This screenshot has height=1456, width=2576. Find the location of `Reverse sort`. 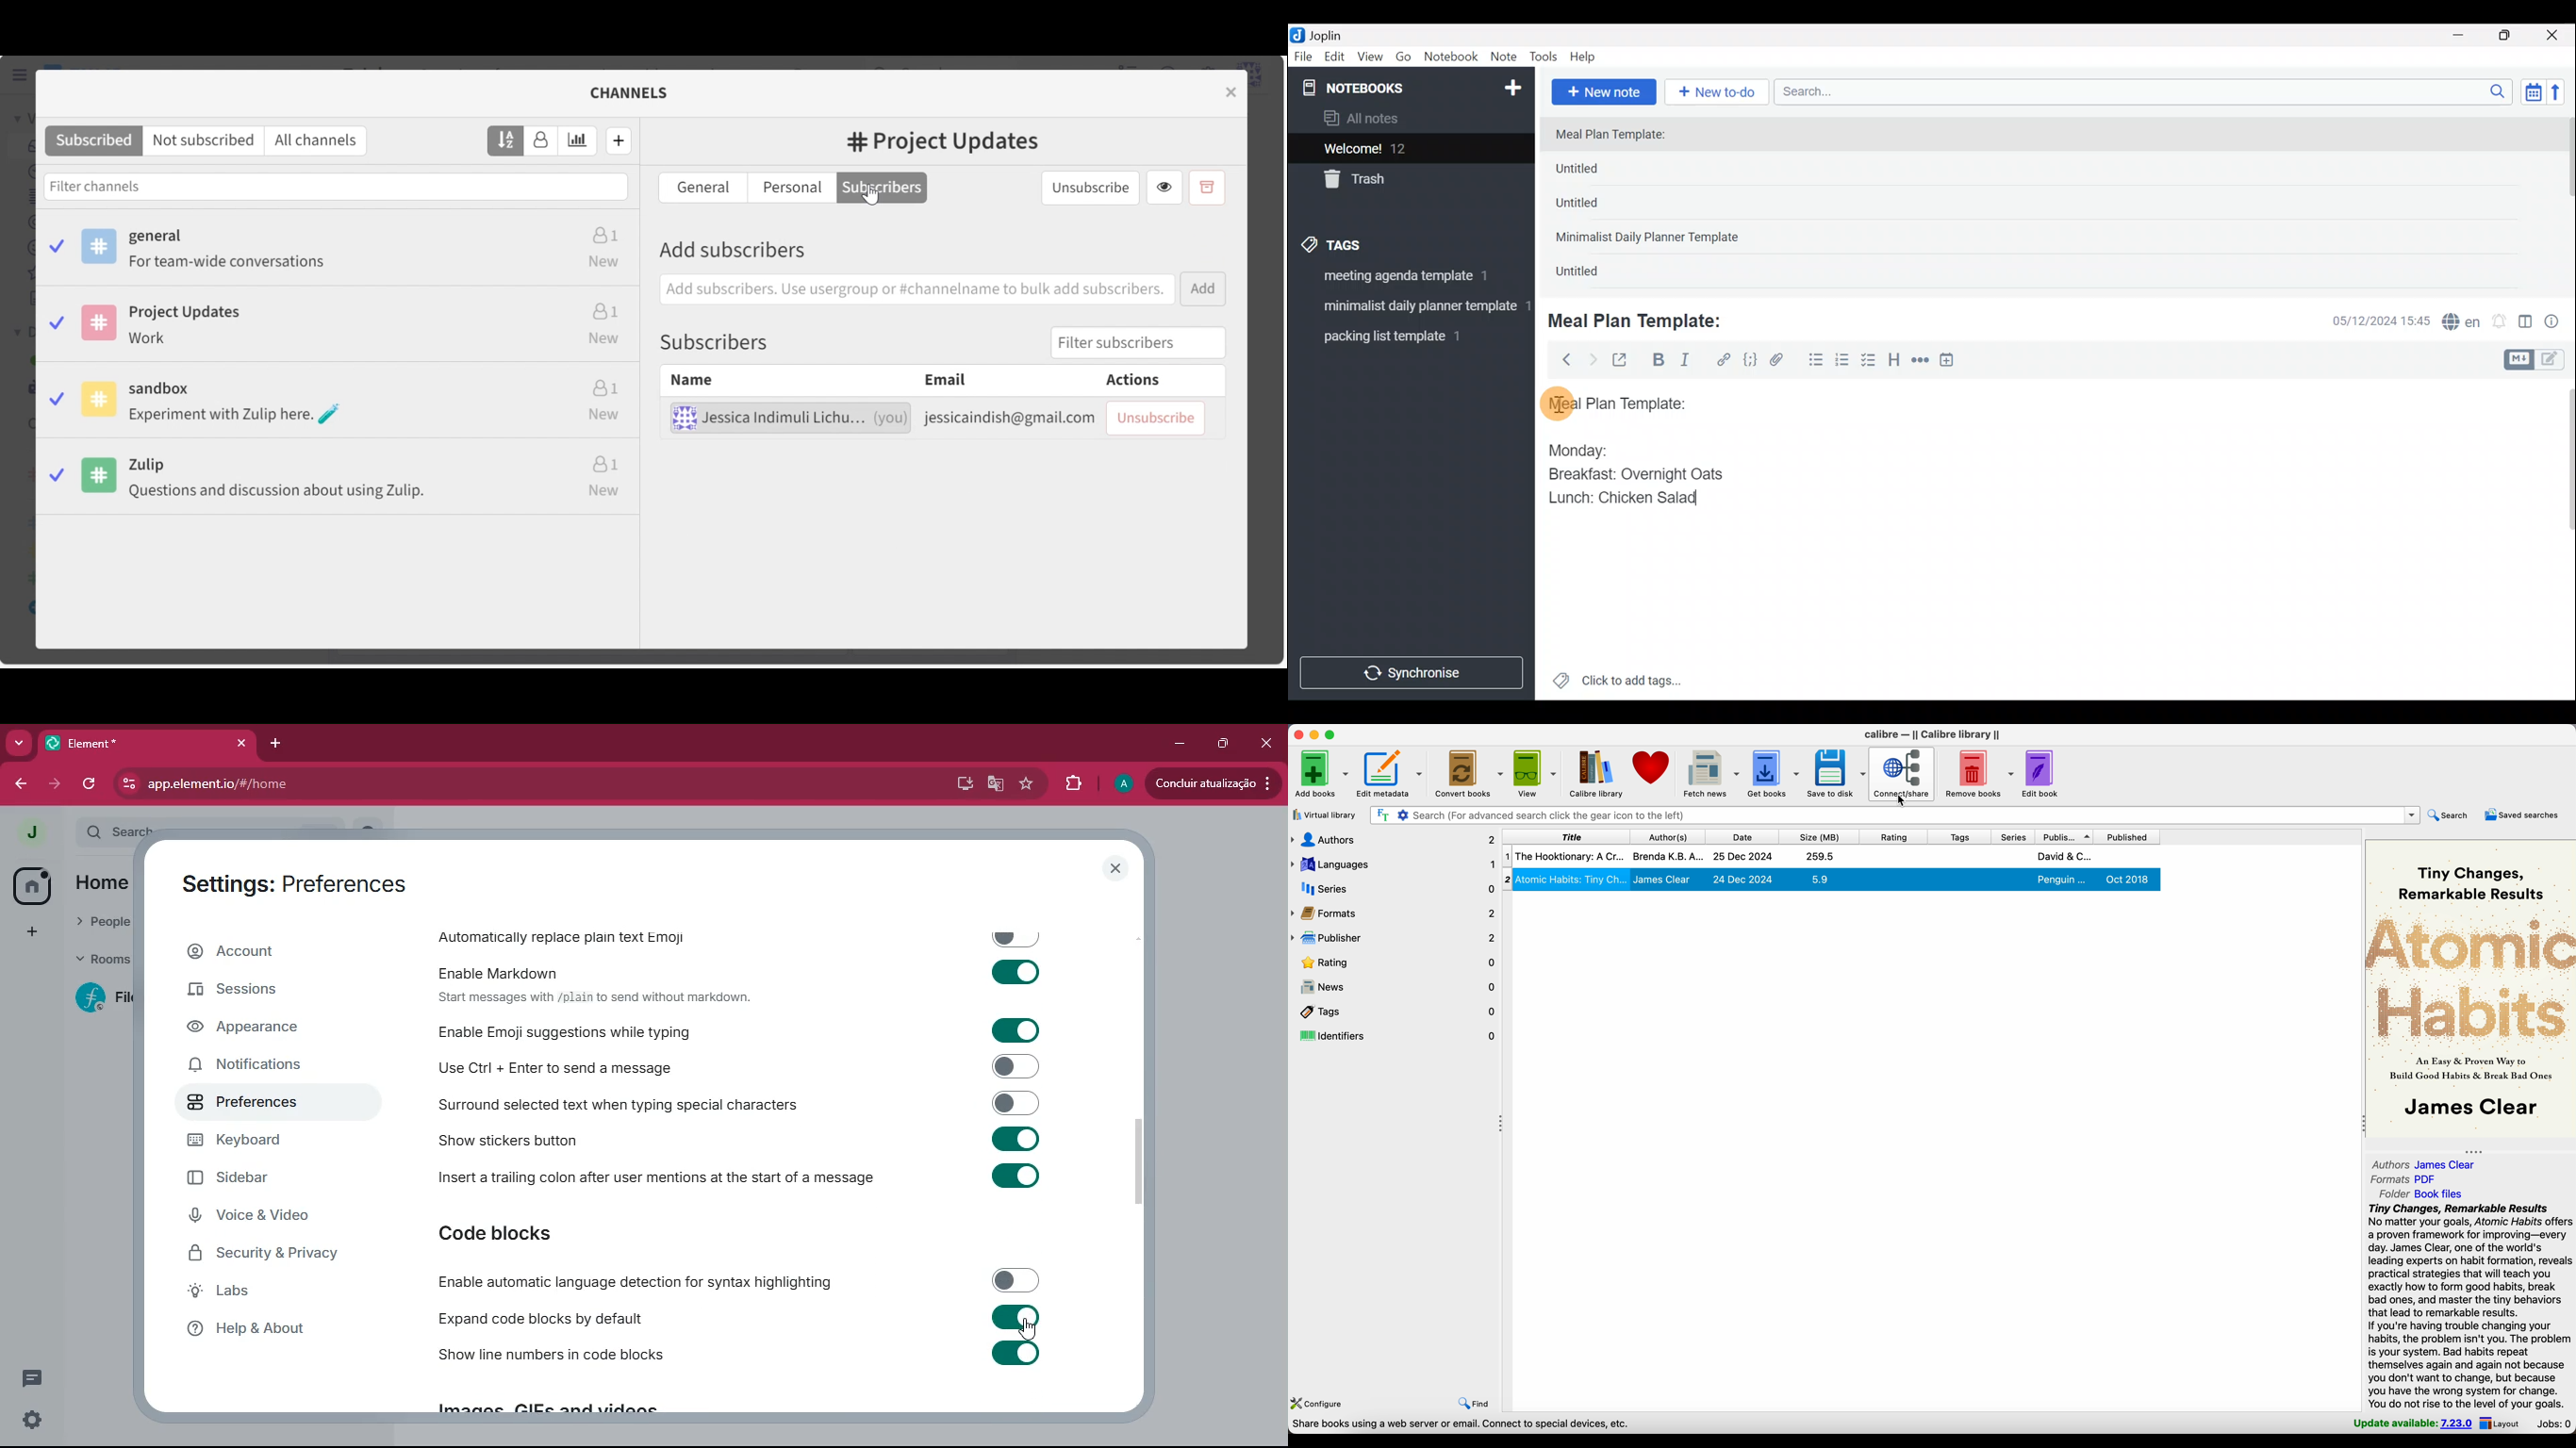

Reverse sort is located at coordinates (2563, 96).